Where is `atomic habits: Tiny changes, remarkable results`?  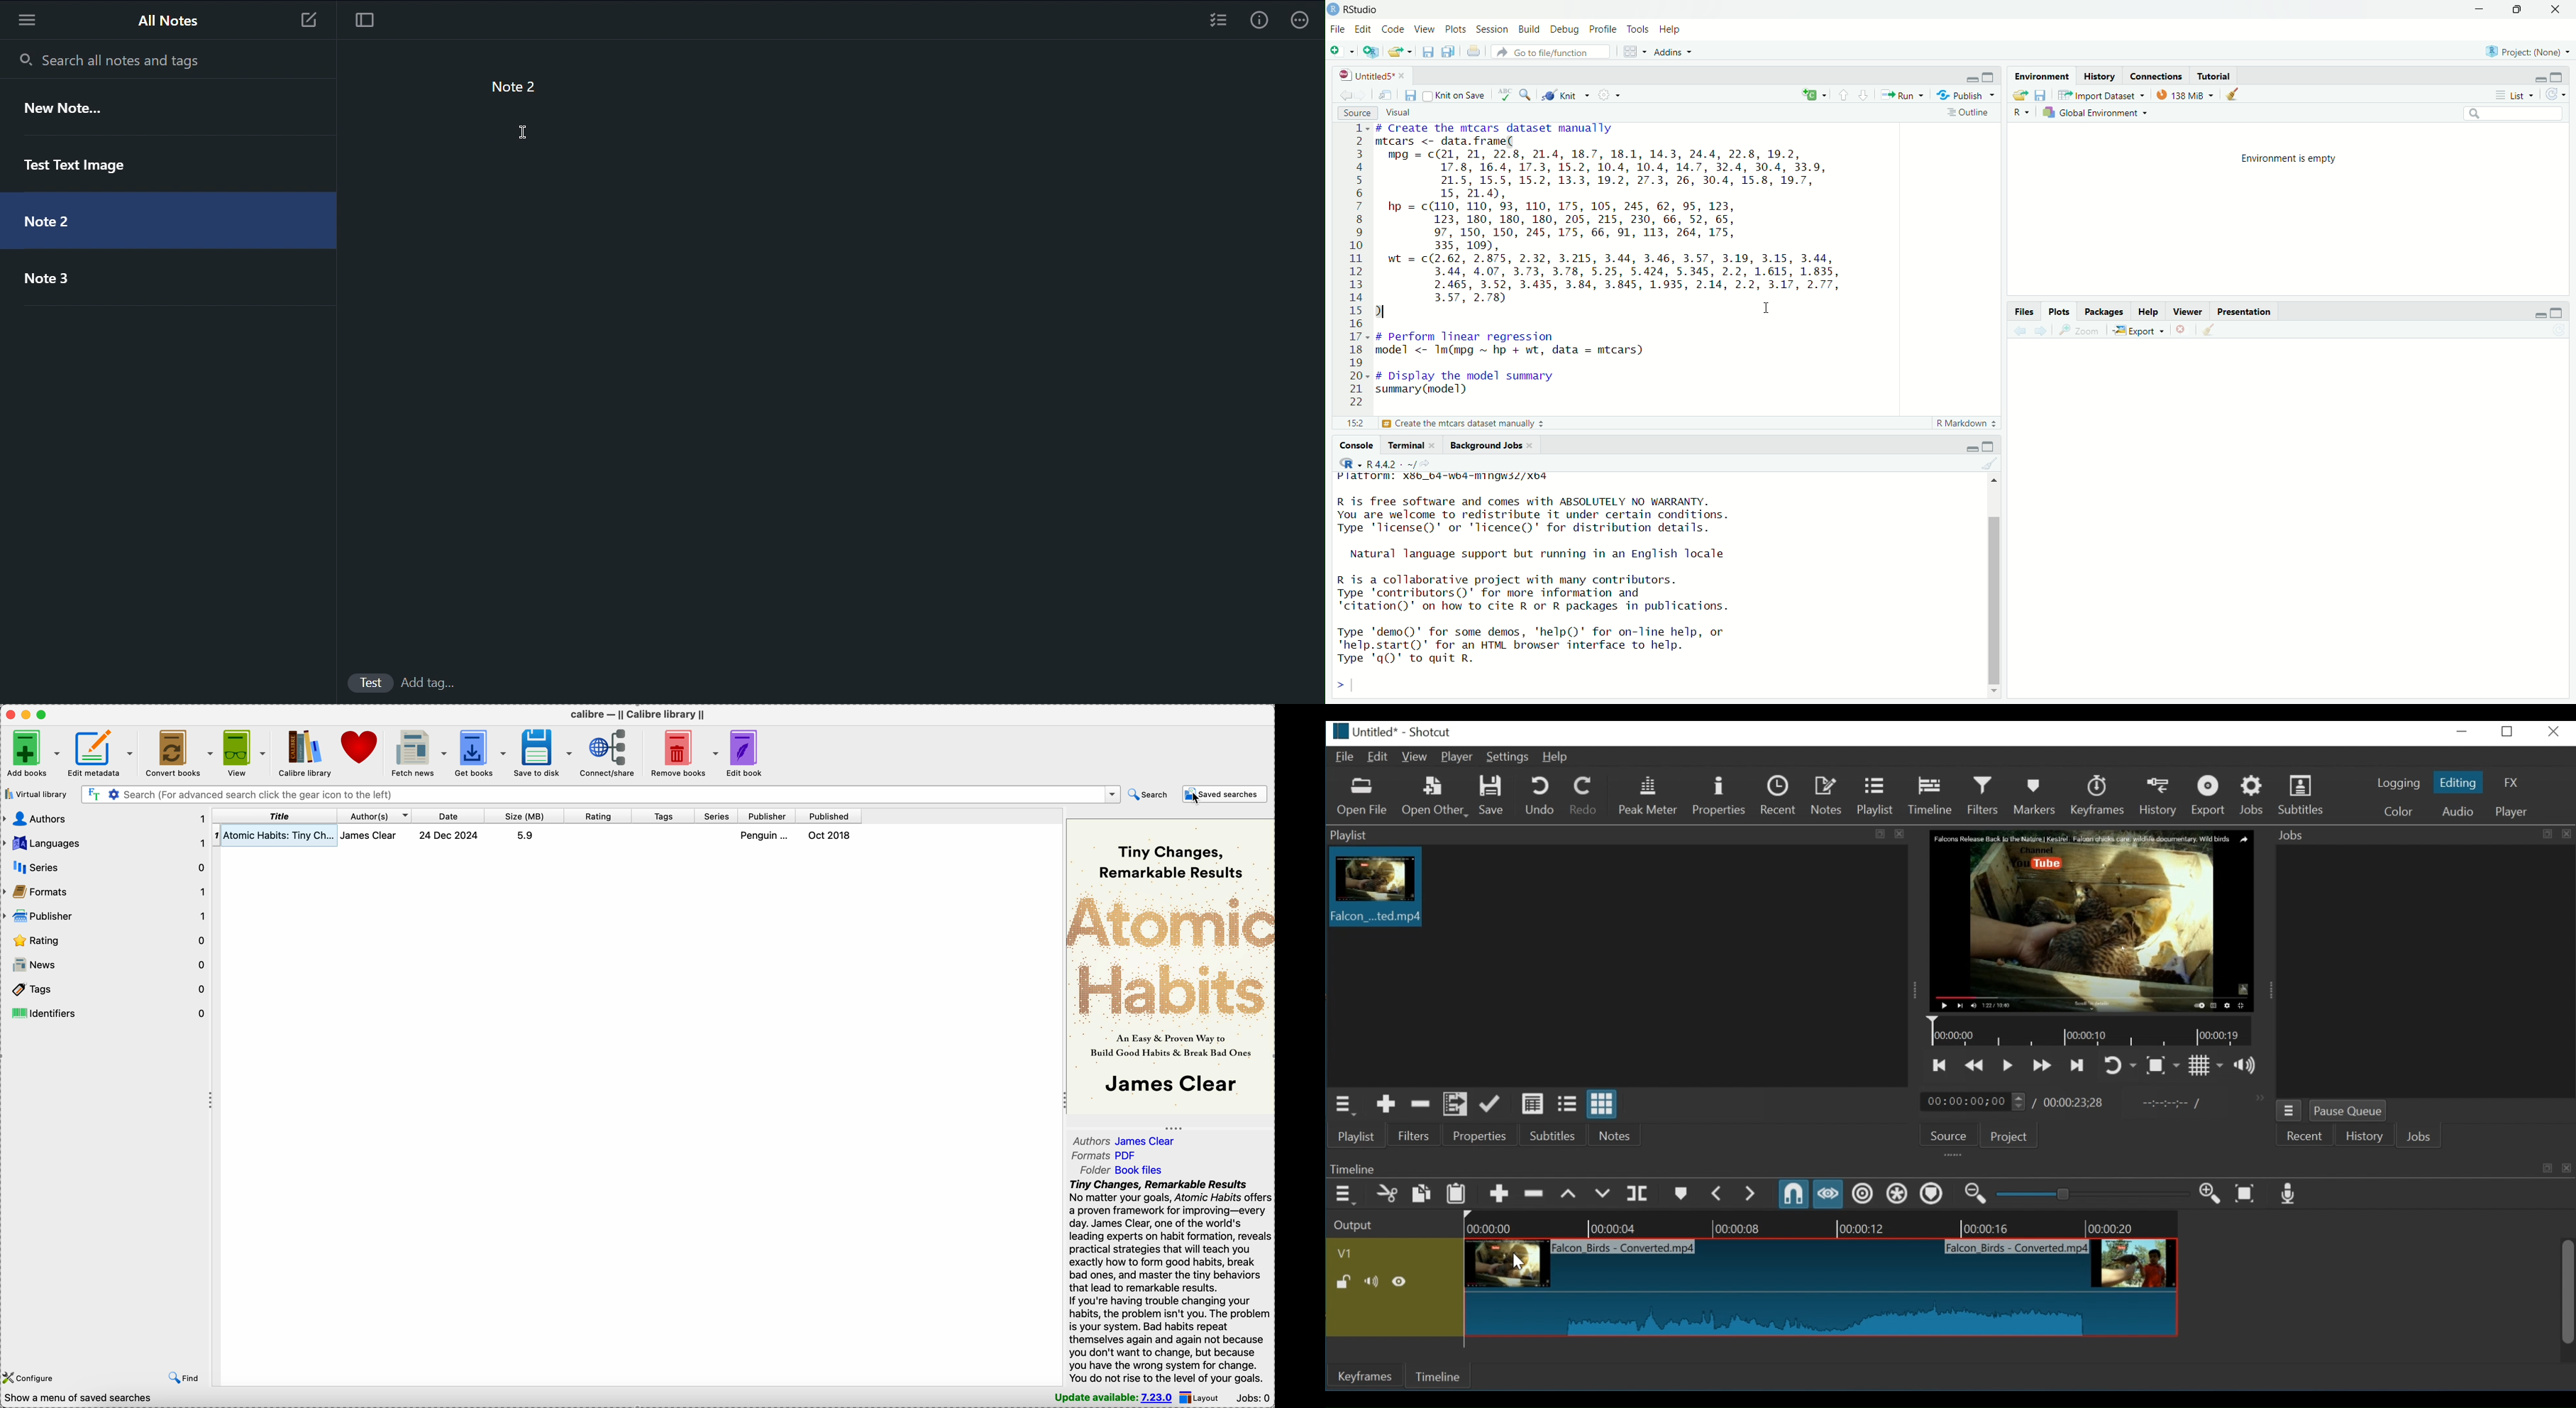
atomic habits: Tiny changes, remarkable results is located at coordinates (280, 836).